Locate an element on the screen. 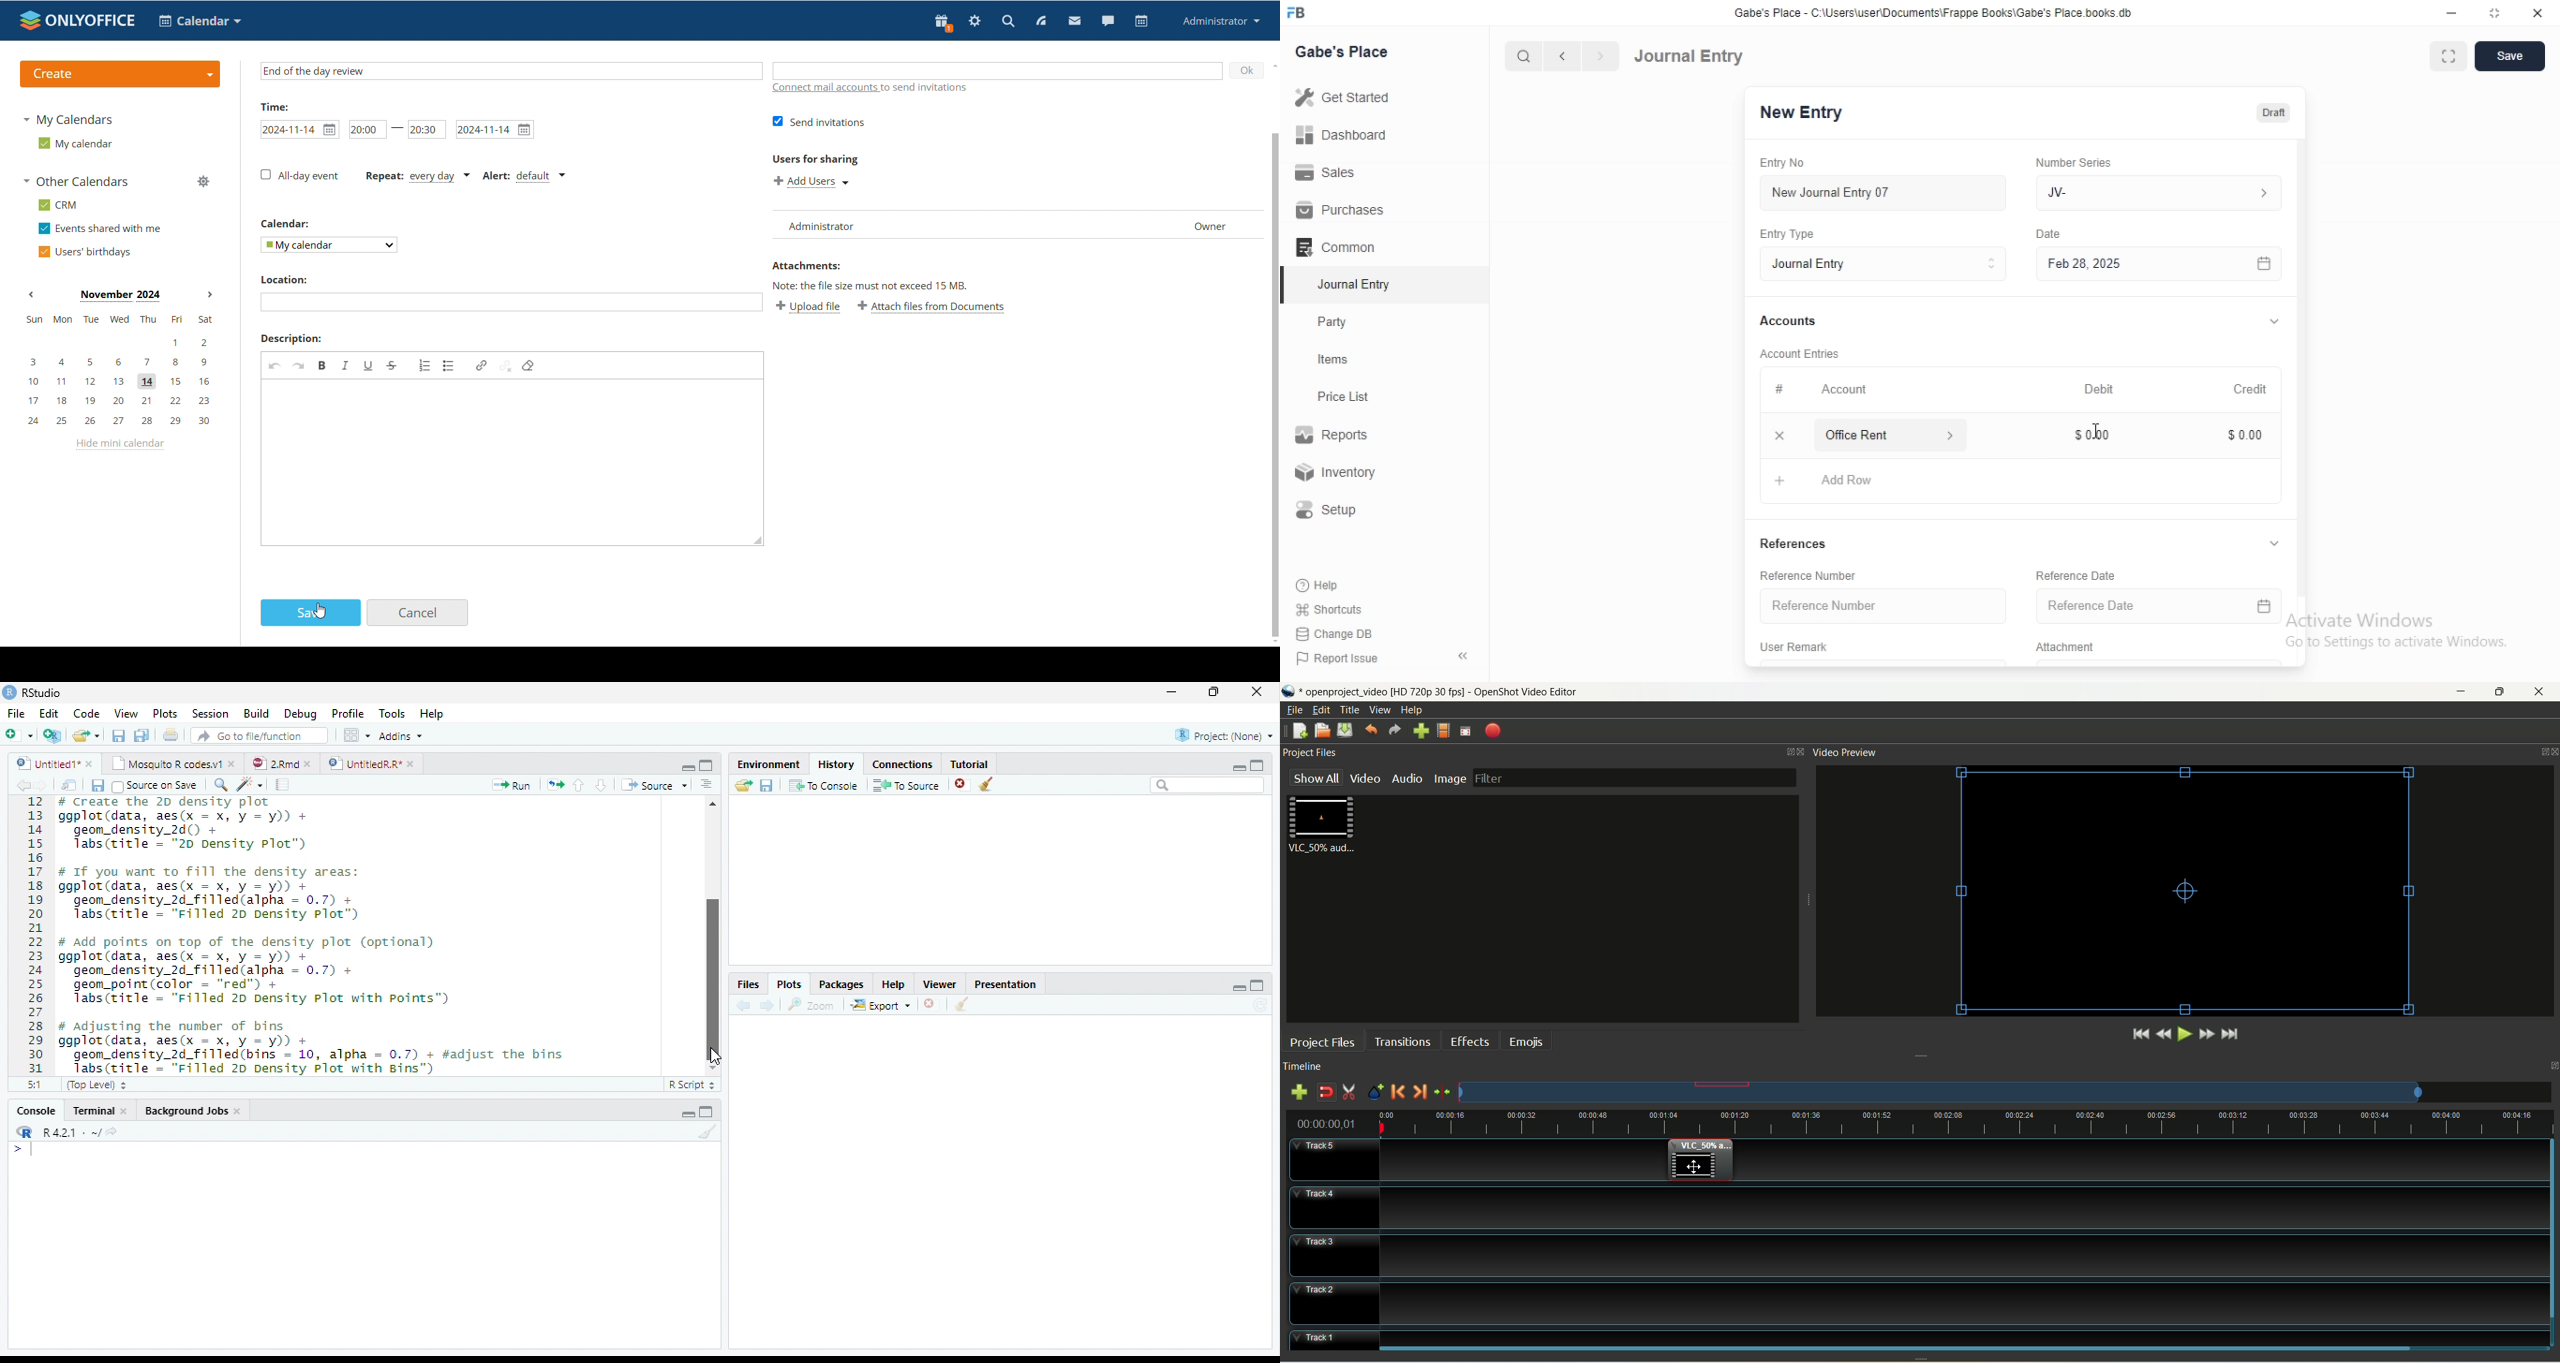 This screenshot has height=1372, width=2576. create is located at coordinates (120, 75).